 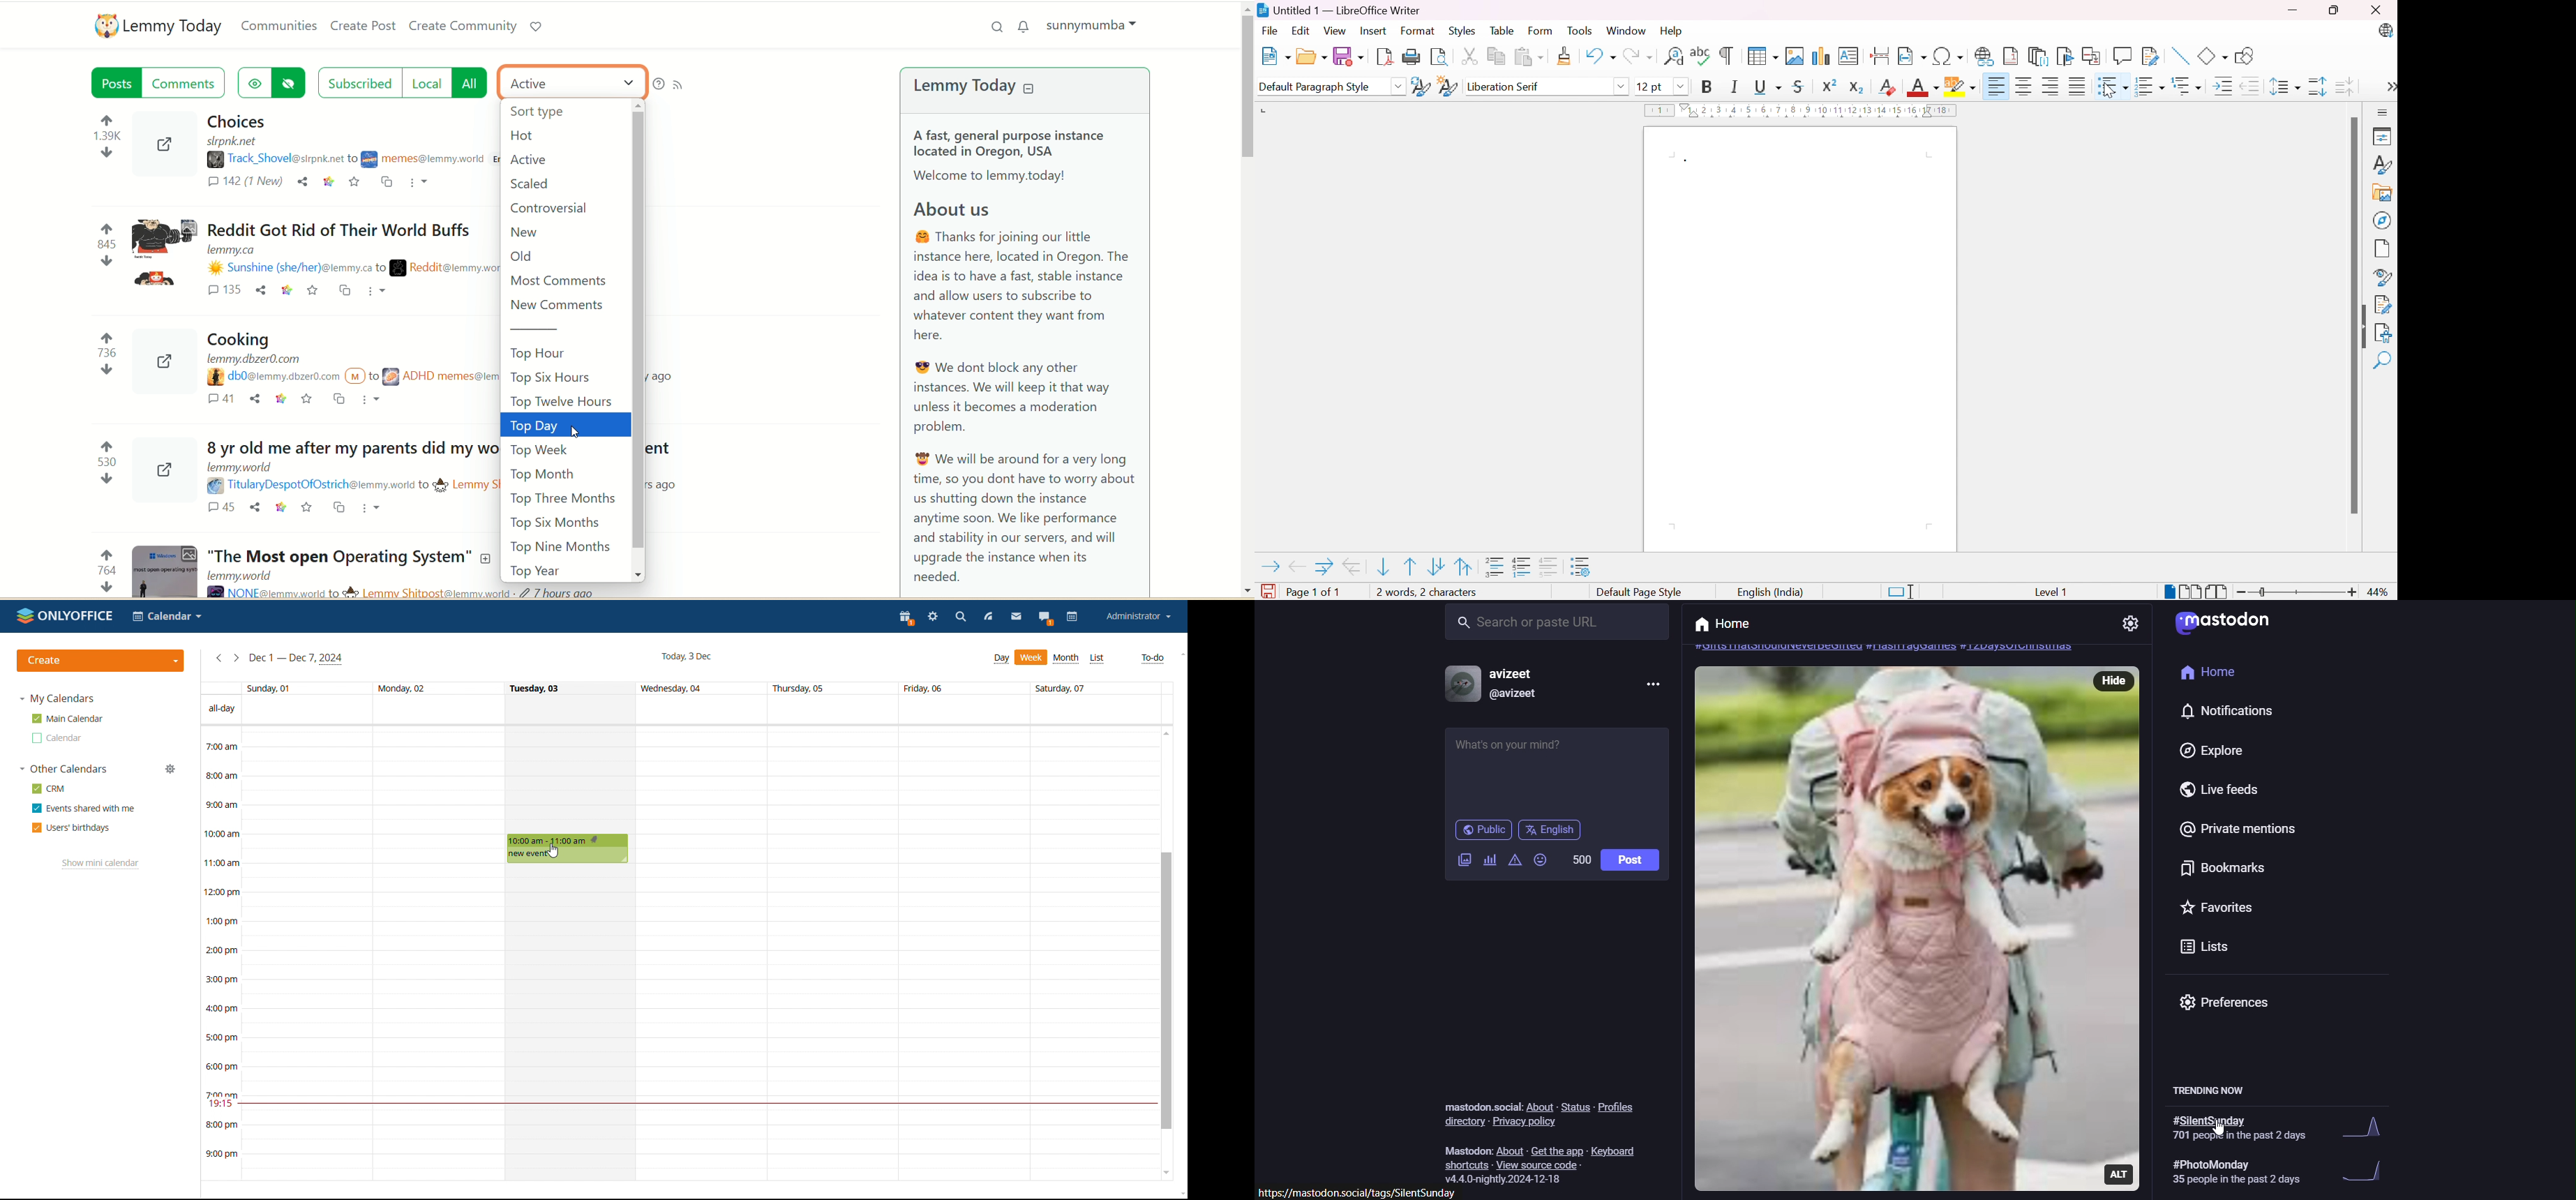 I want to click on RSS, so click(x=684, y=82).